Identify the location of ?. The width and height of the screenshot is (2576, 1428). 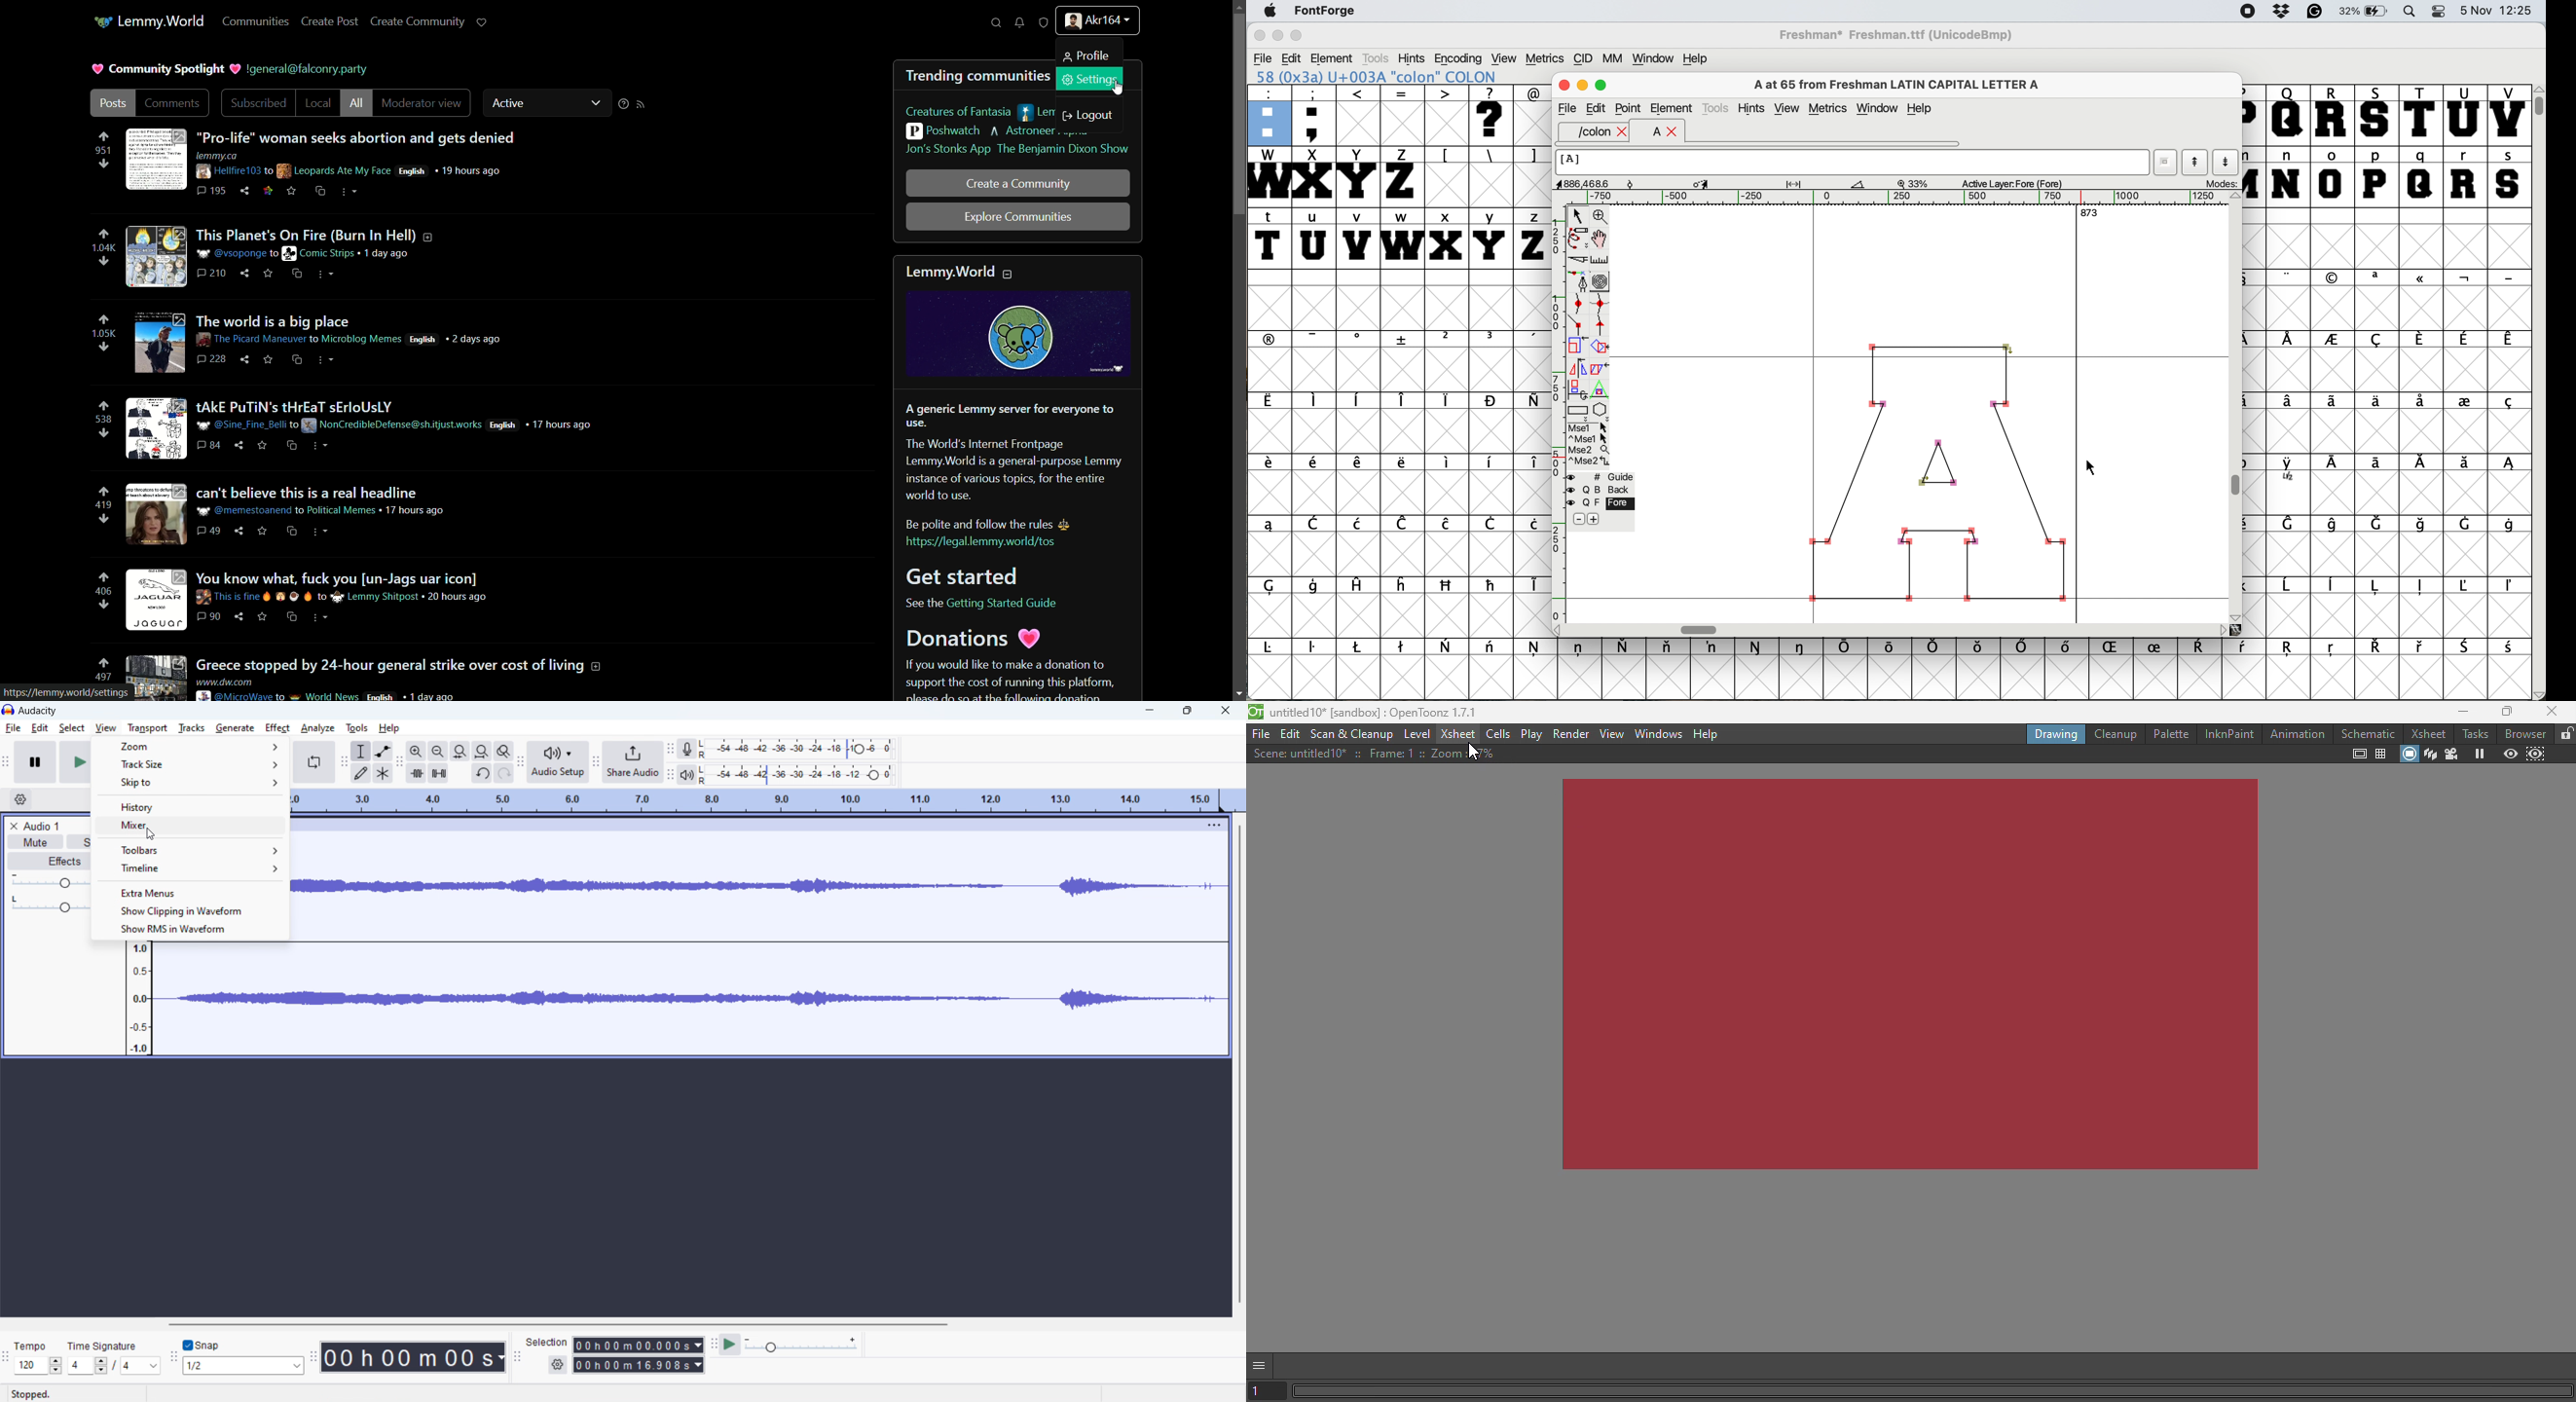
(1494, 115).